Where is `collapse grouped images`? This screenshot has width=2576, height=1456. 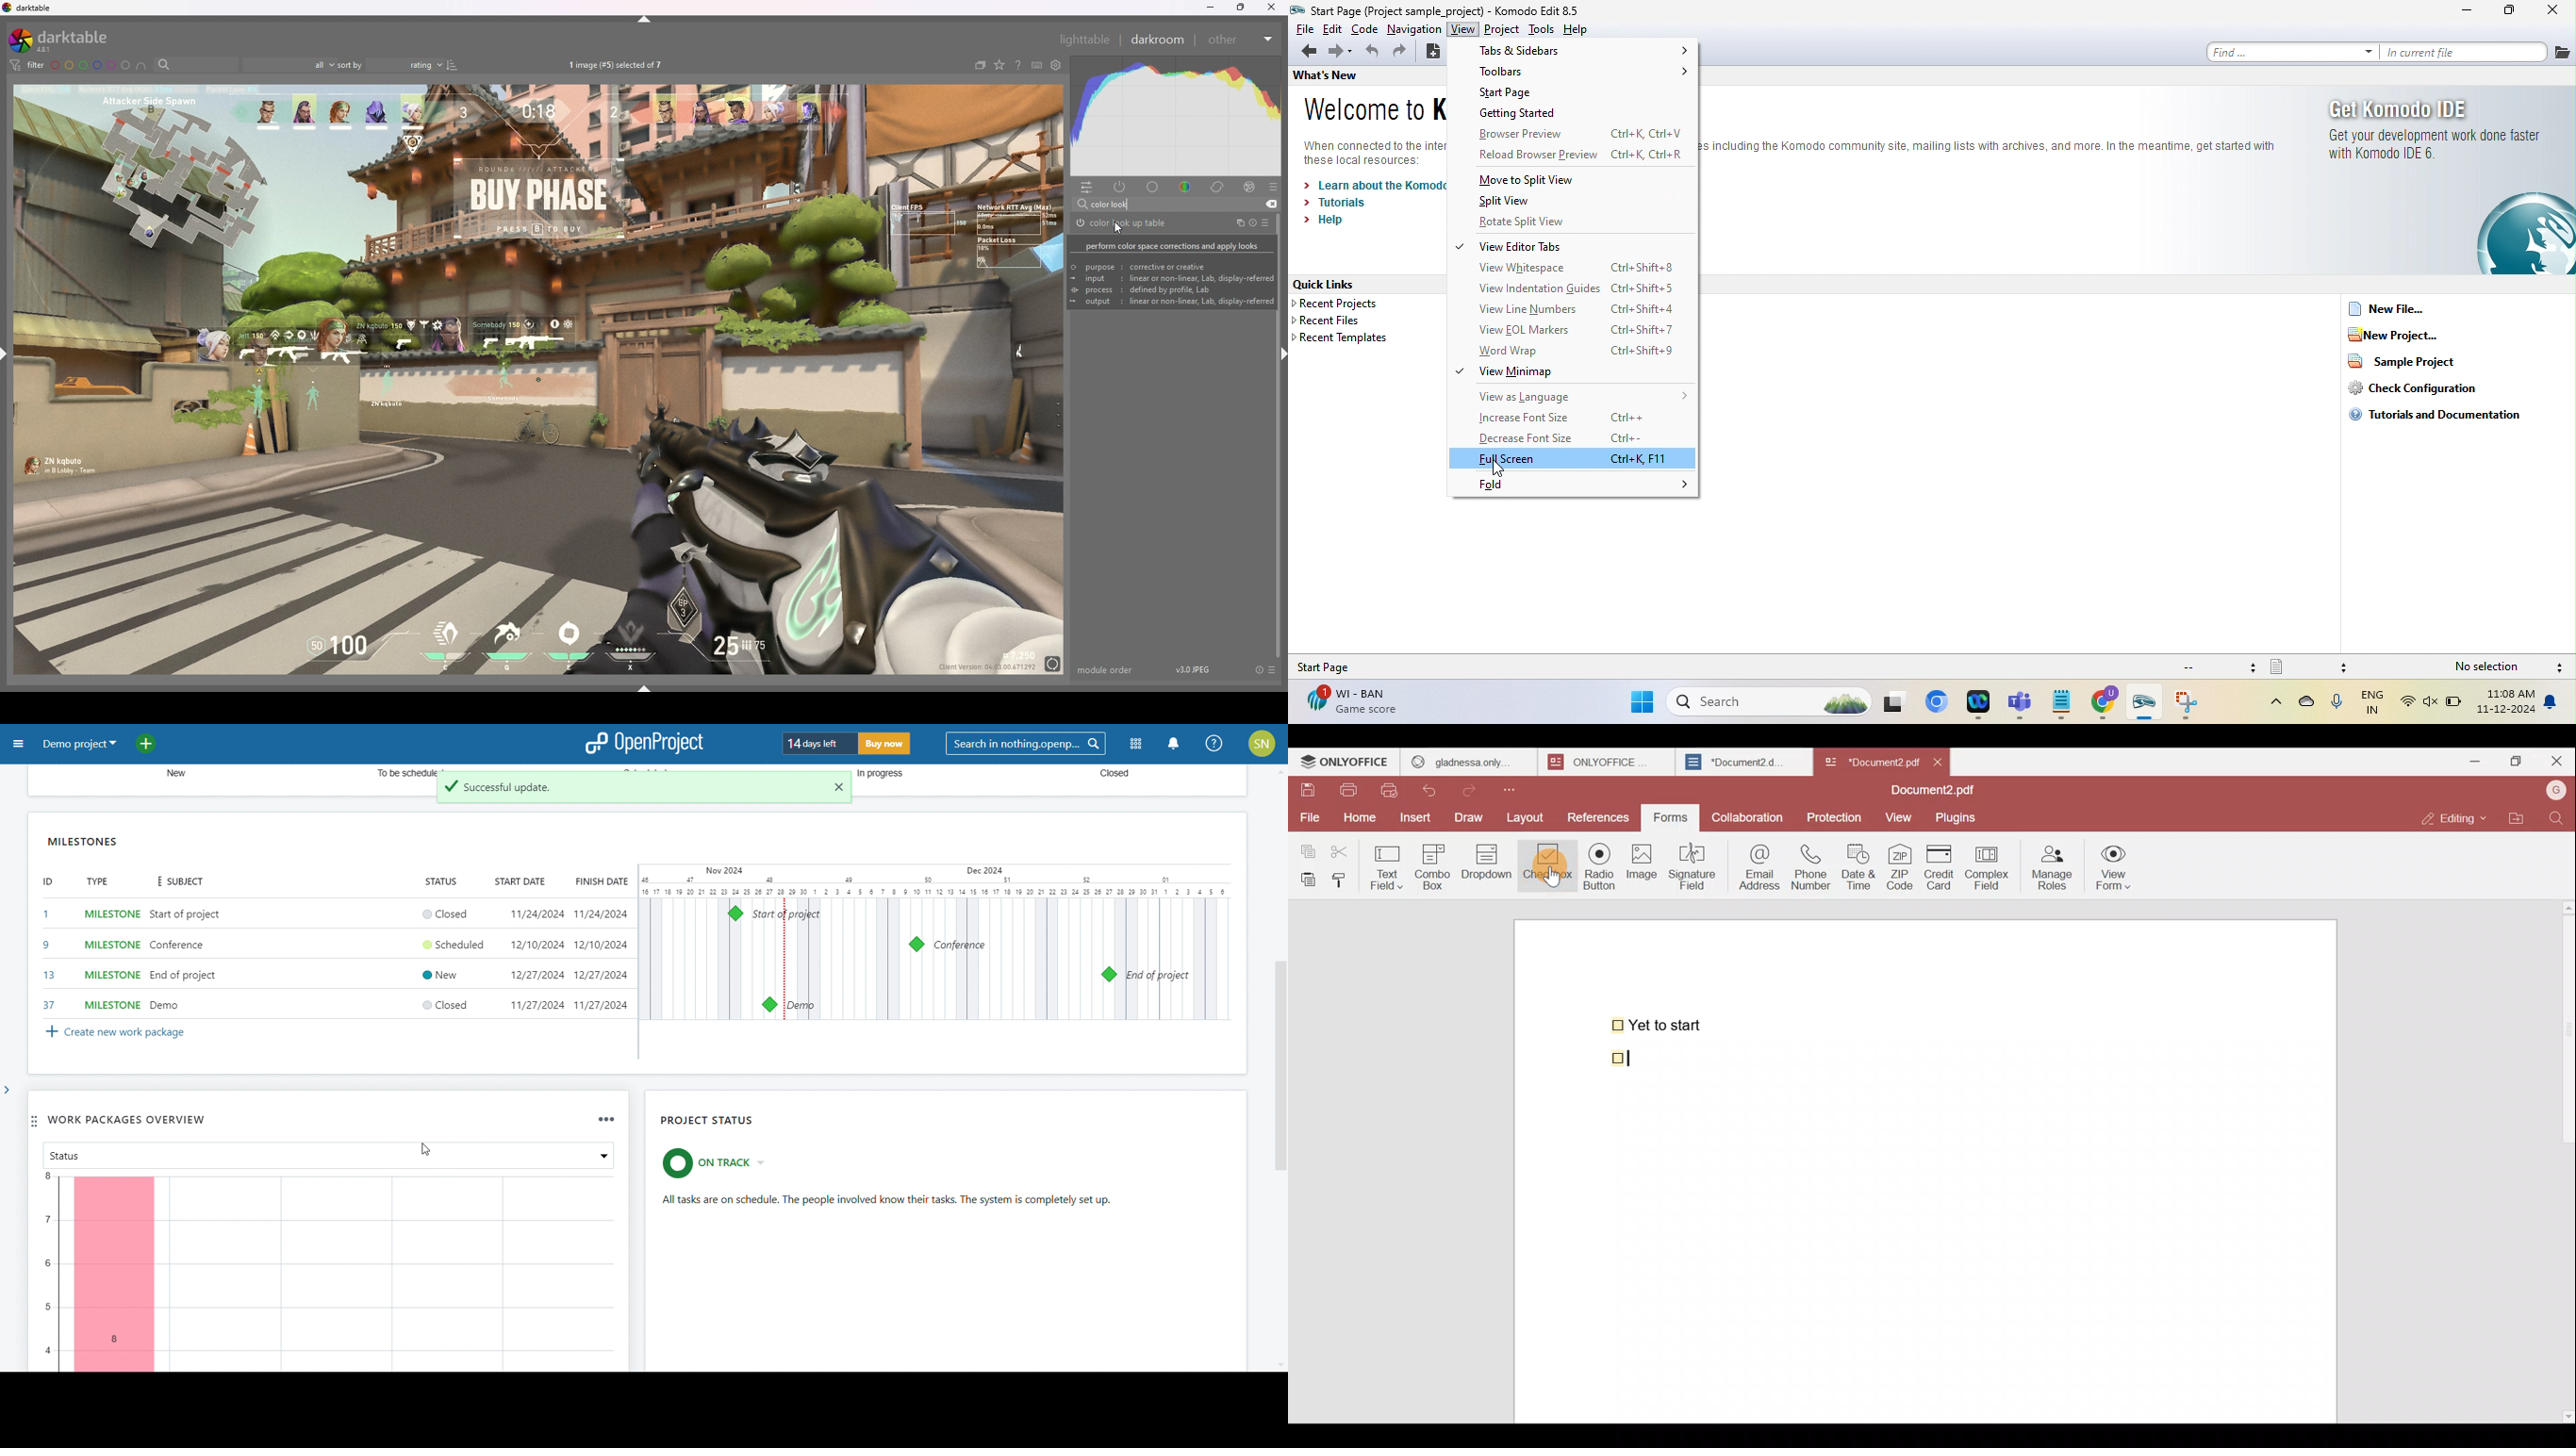
collapse grouped images is located at coordinates (979, 64).